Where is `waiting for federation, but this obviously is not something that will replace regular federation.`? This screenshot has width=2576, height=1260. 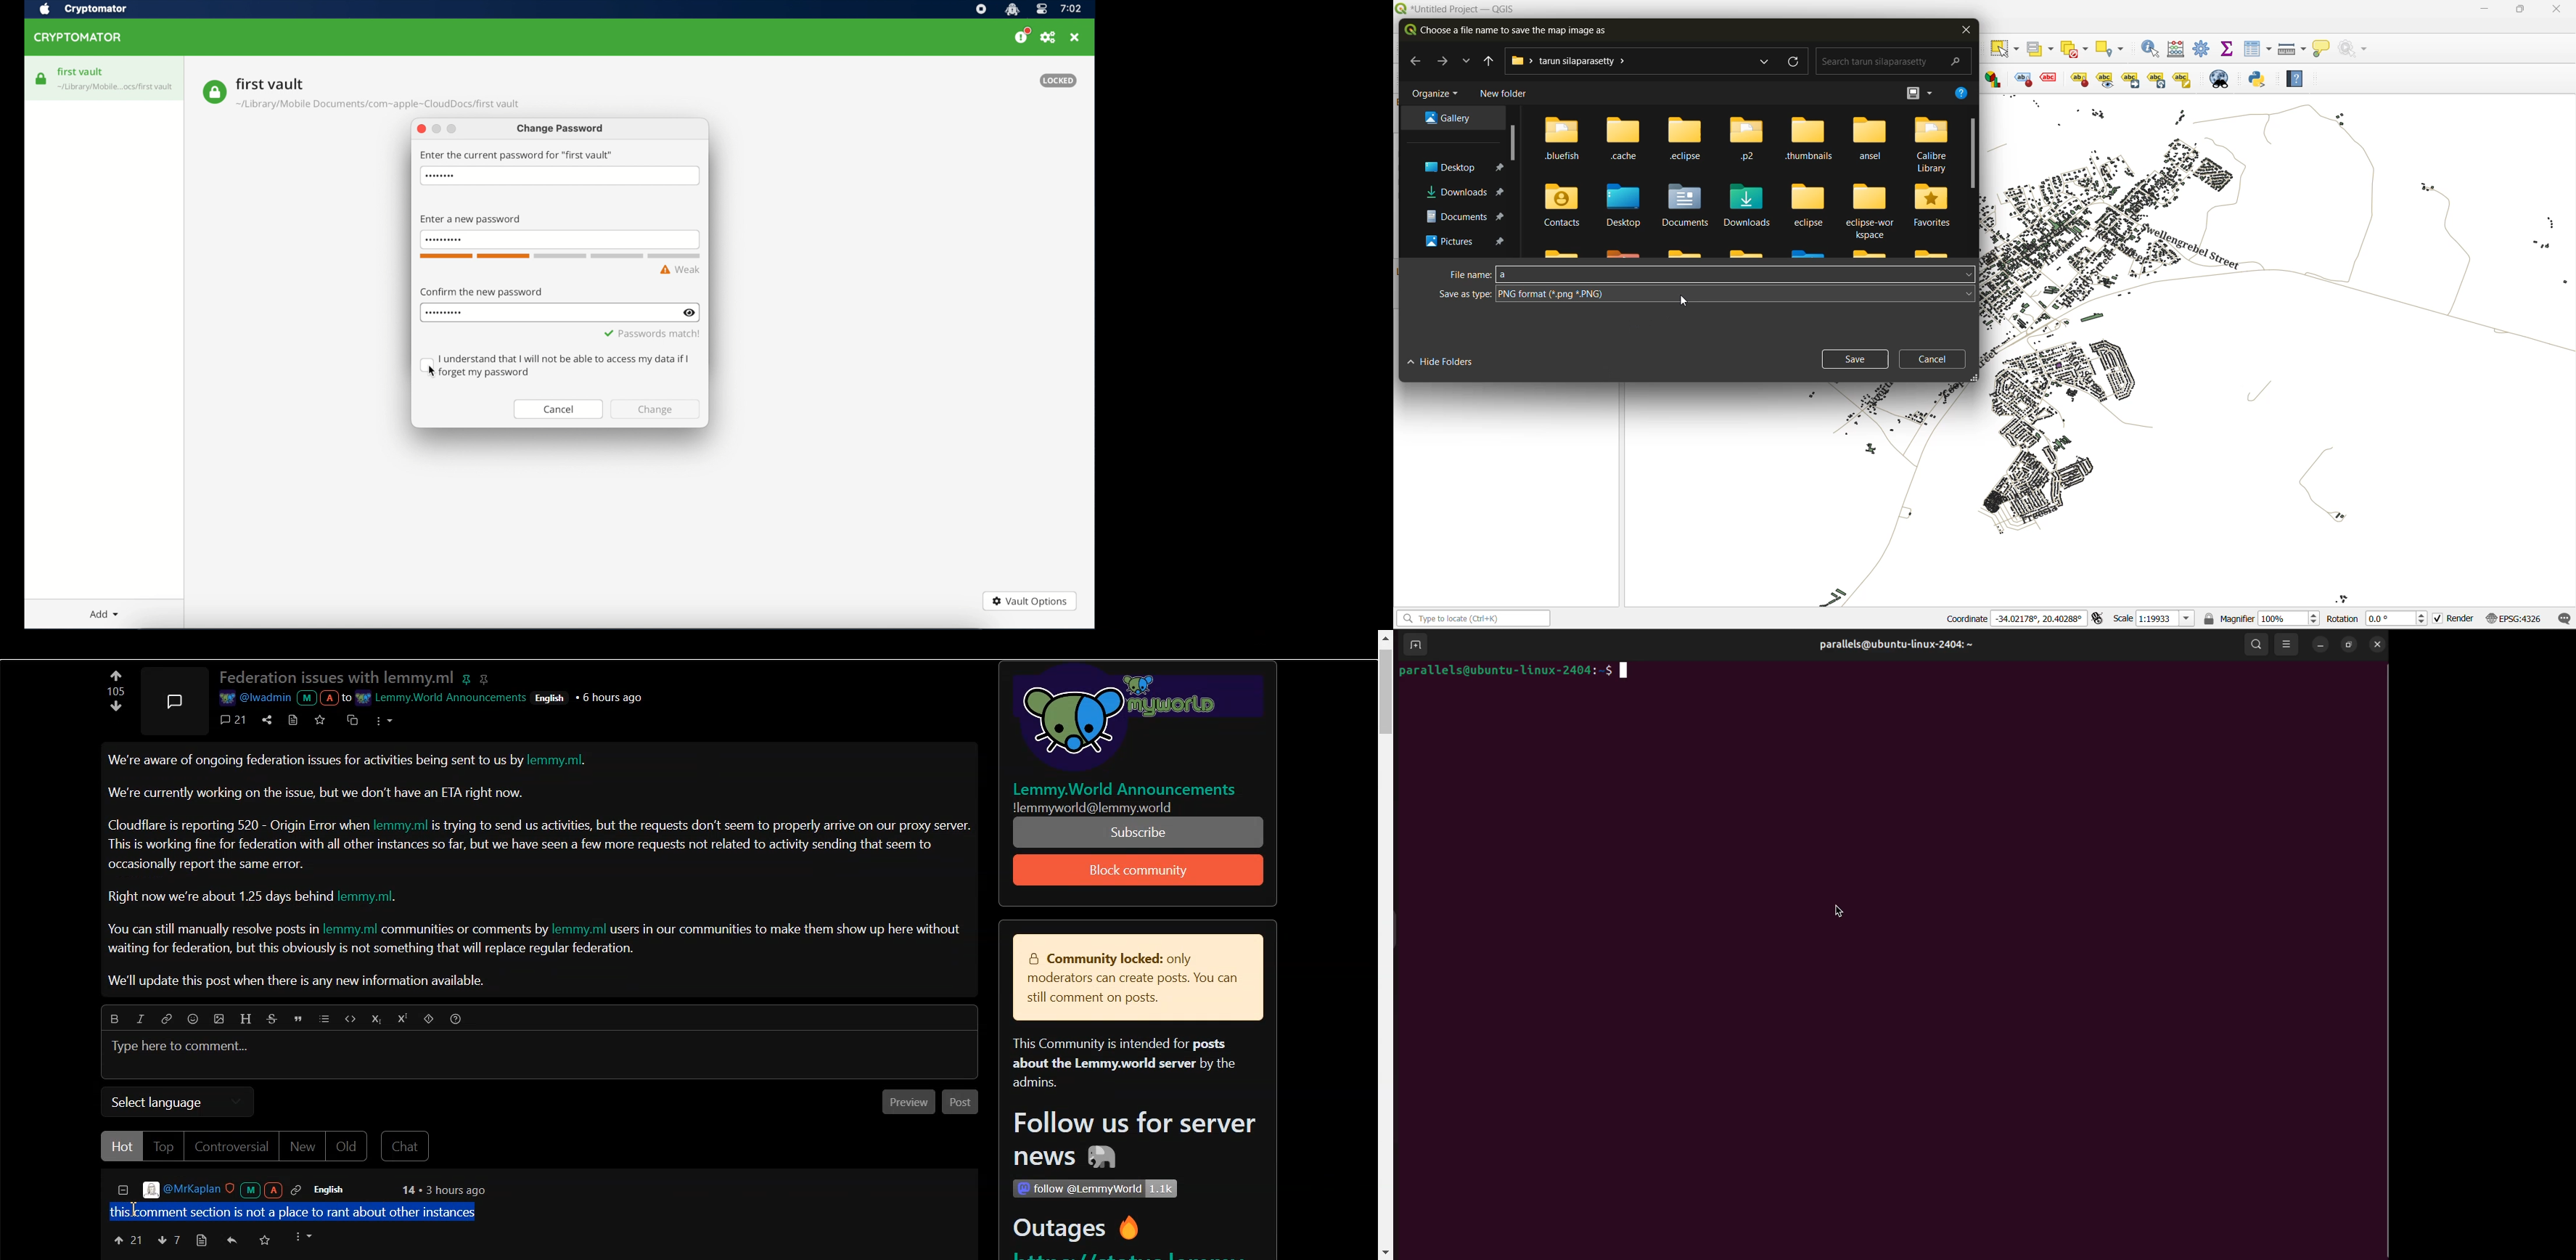
waiting for federation, but this obviously is not something that will replace regular federation. is located at coordinates (373, 950).